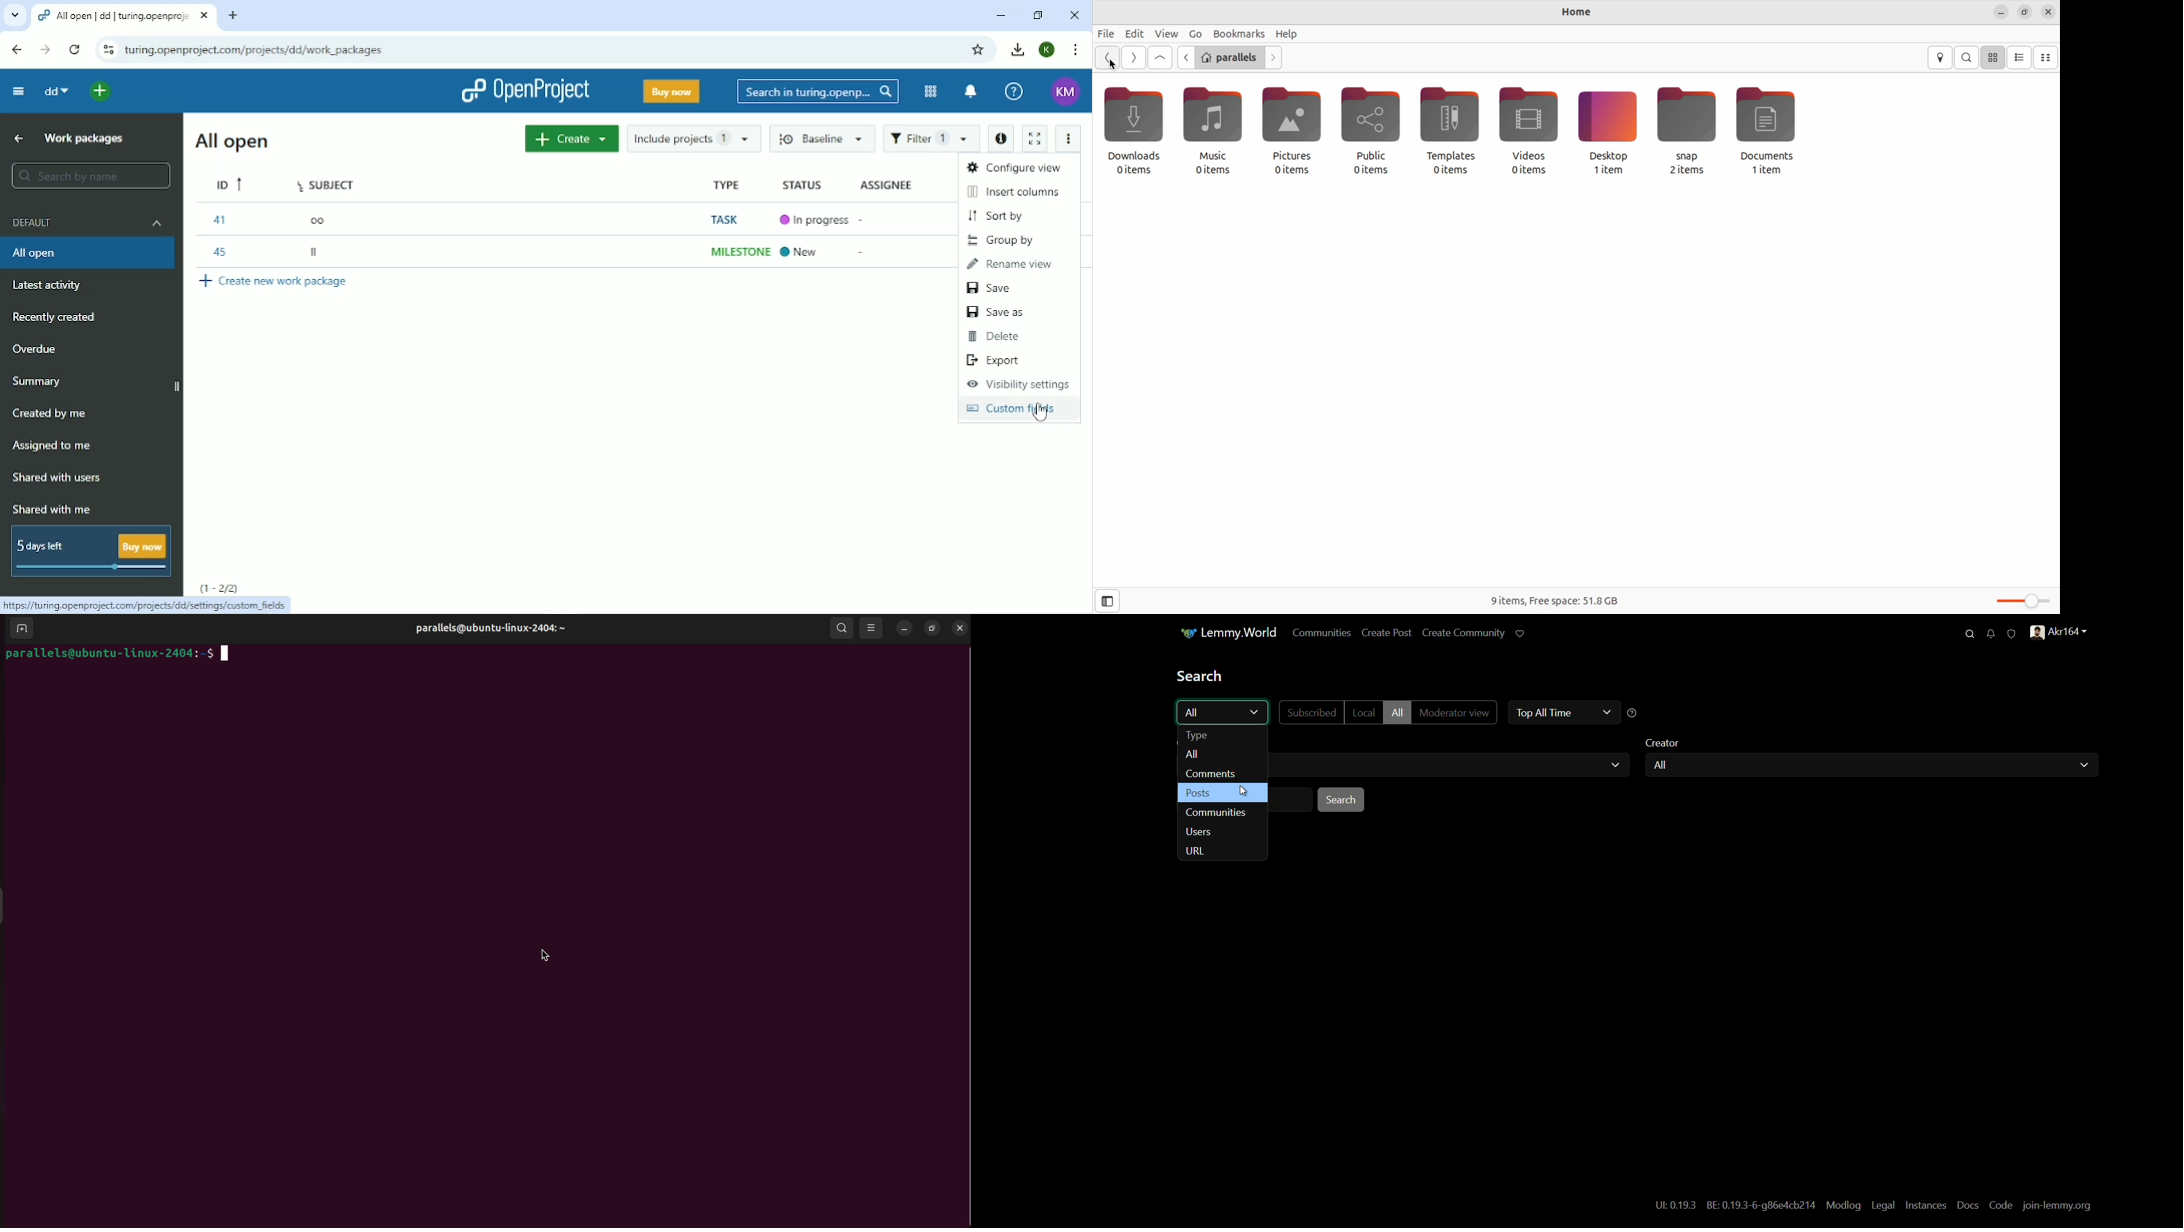 This screenshot has width=2184, height=1232. I want to click on Type, so click(737, 219).